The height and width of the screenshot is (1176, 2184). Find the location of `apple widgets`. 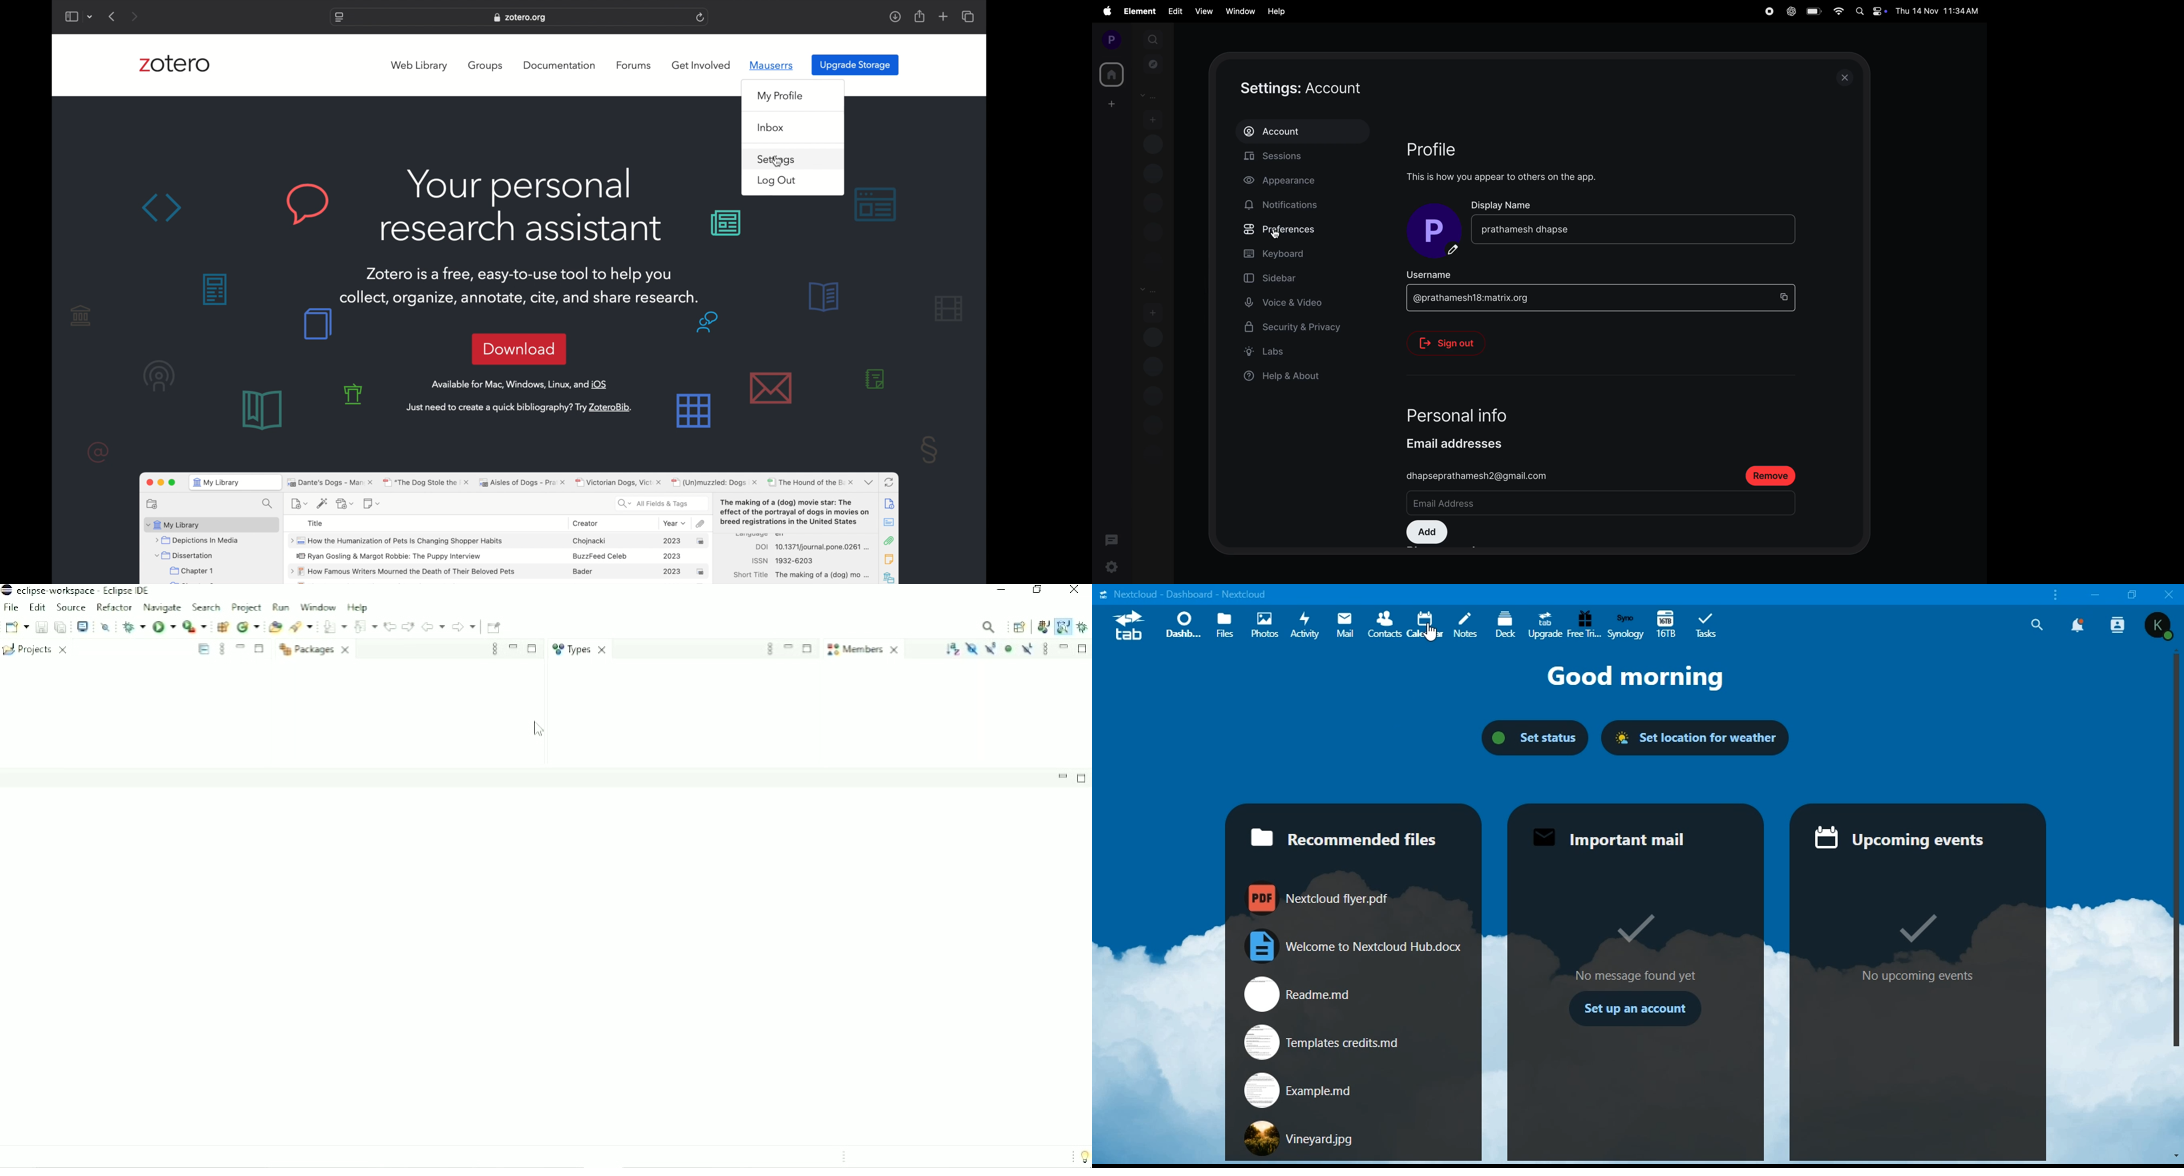

apple widgets is located at coordinates (1868, 11).